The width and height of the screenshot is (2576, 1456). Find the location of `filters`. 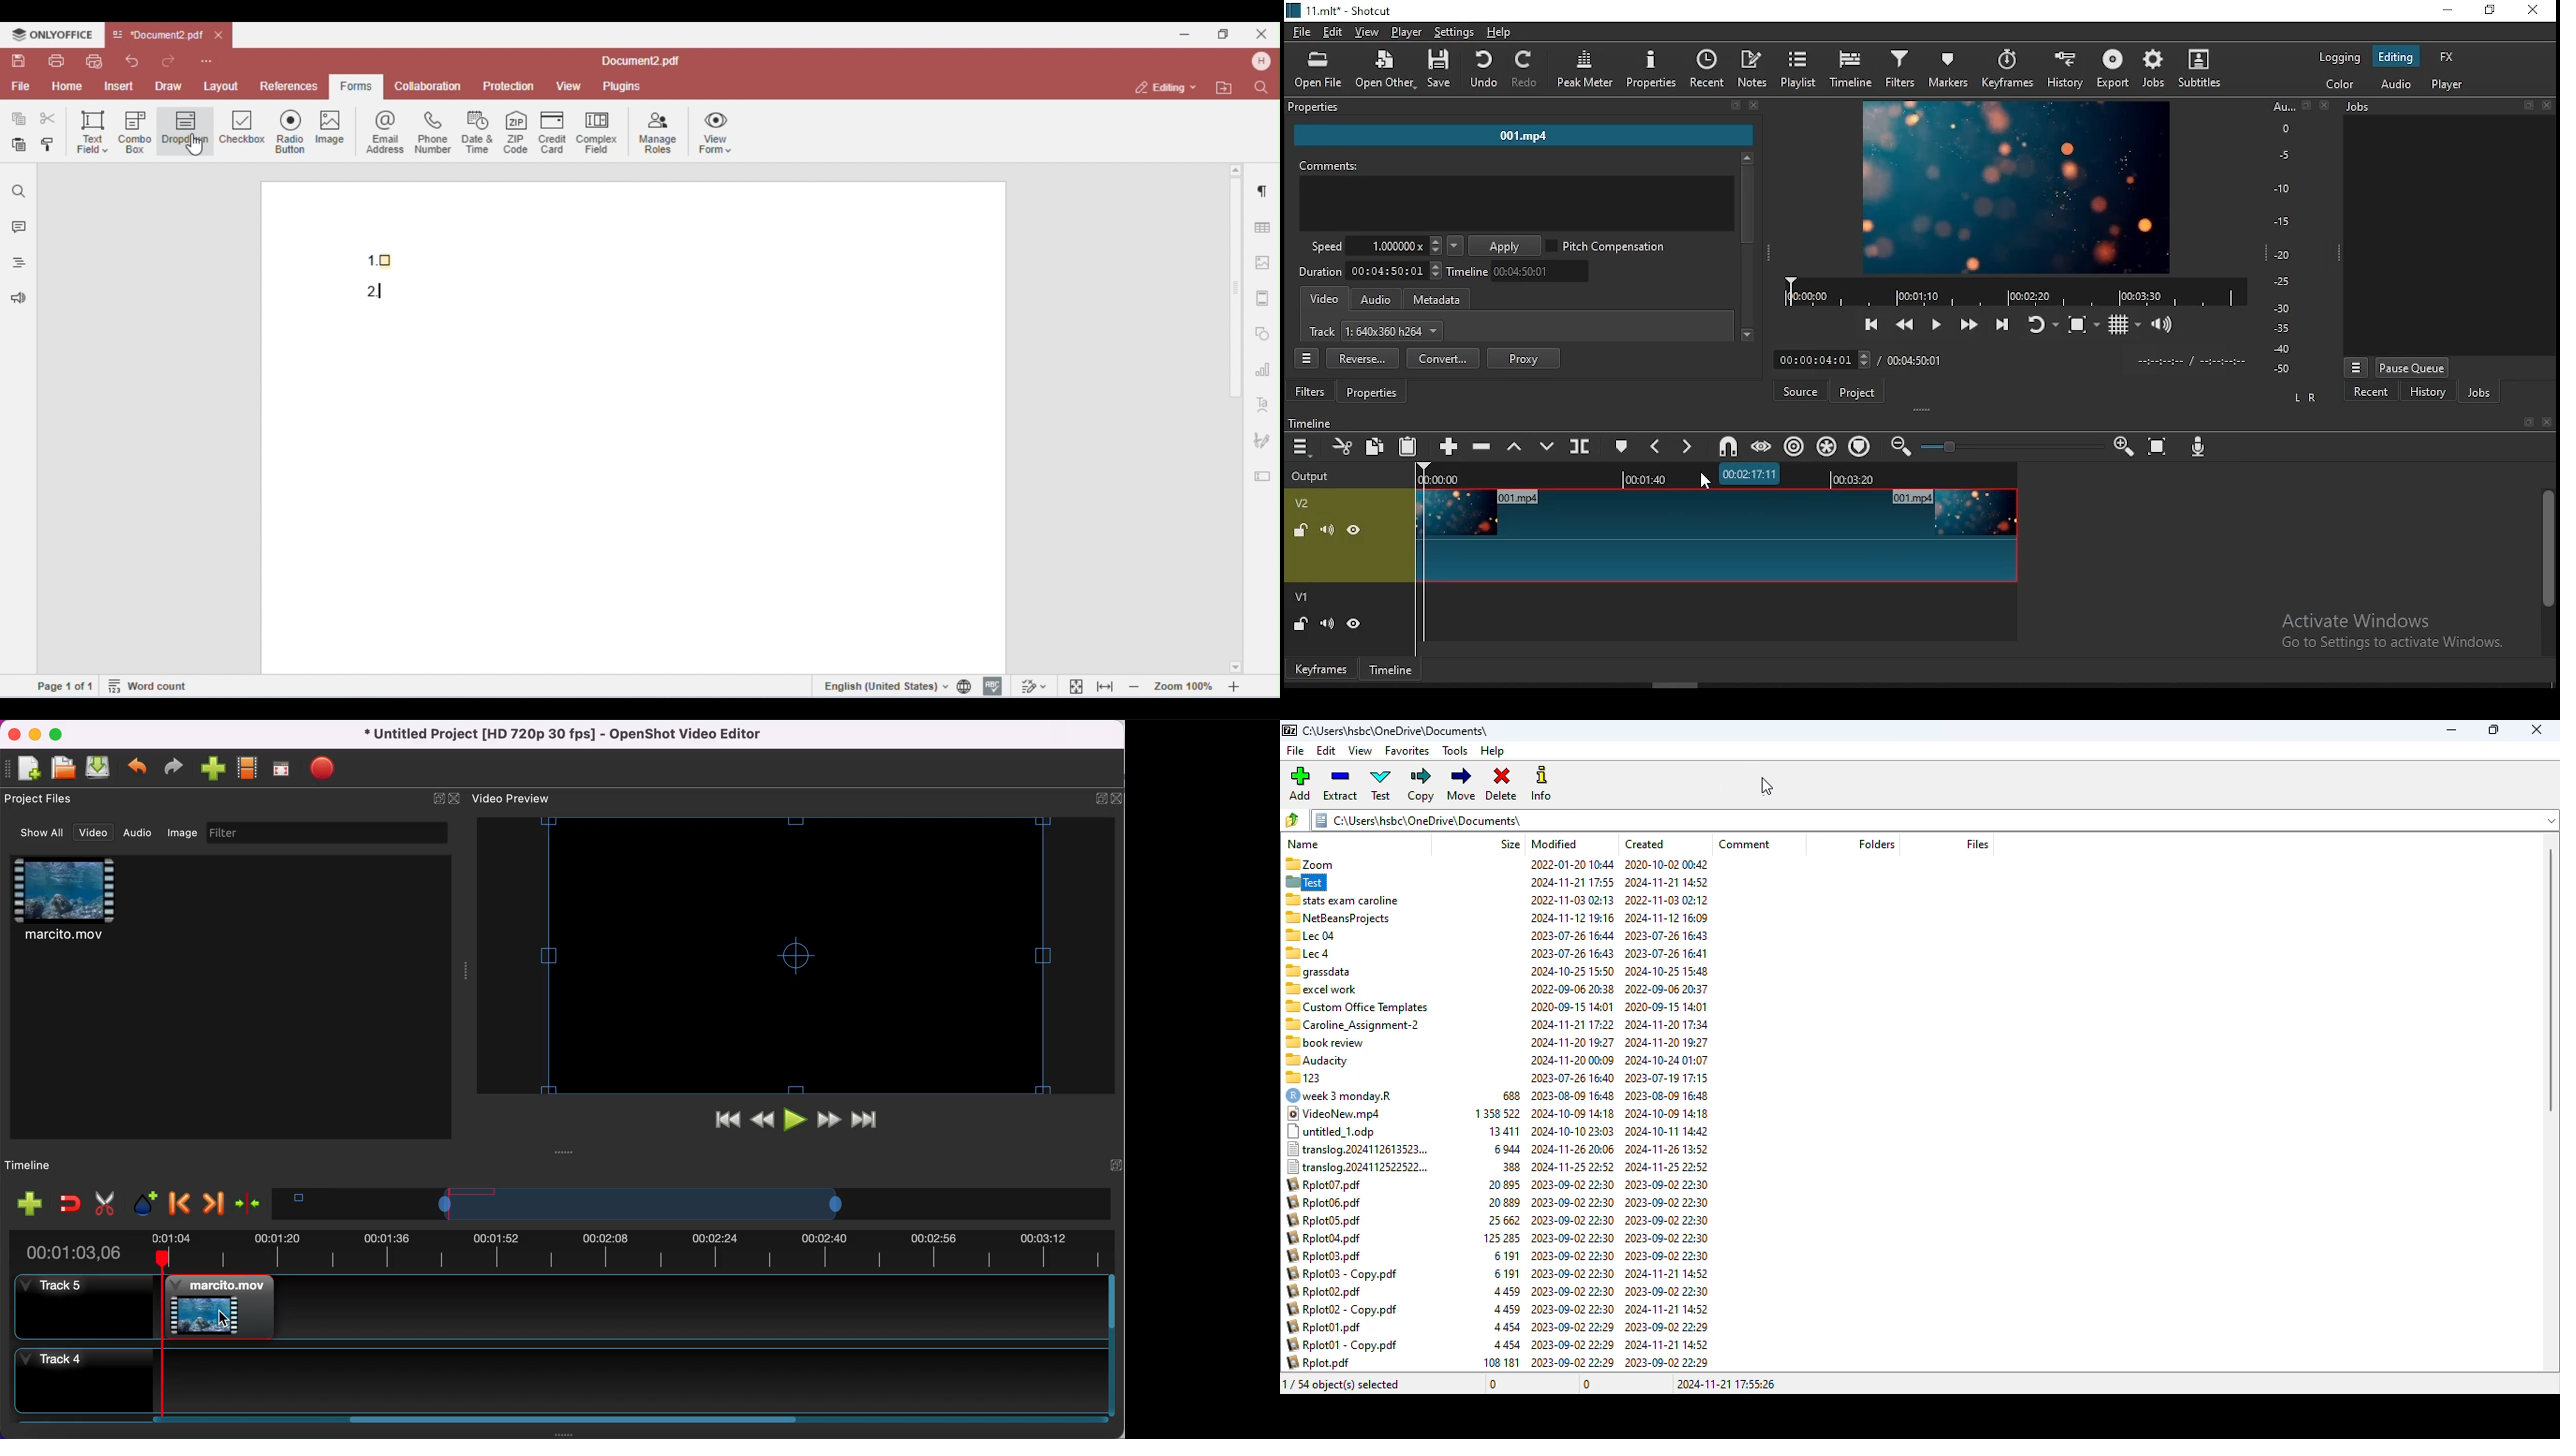

filters is located at coordinates (1903, 70).